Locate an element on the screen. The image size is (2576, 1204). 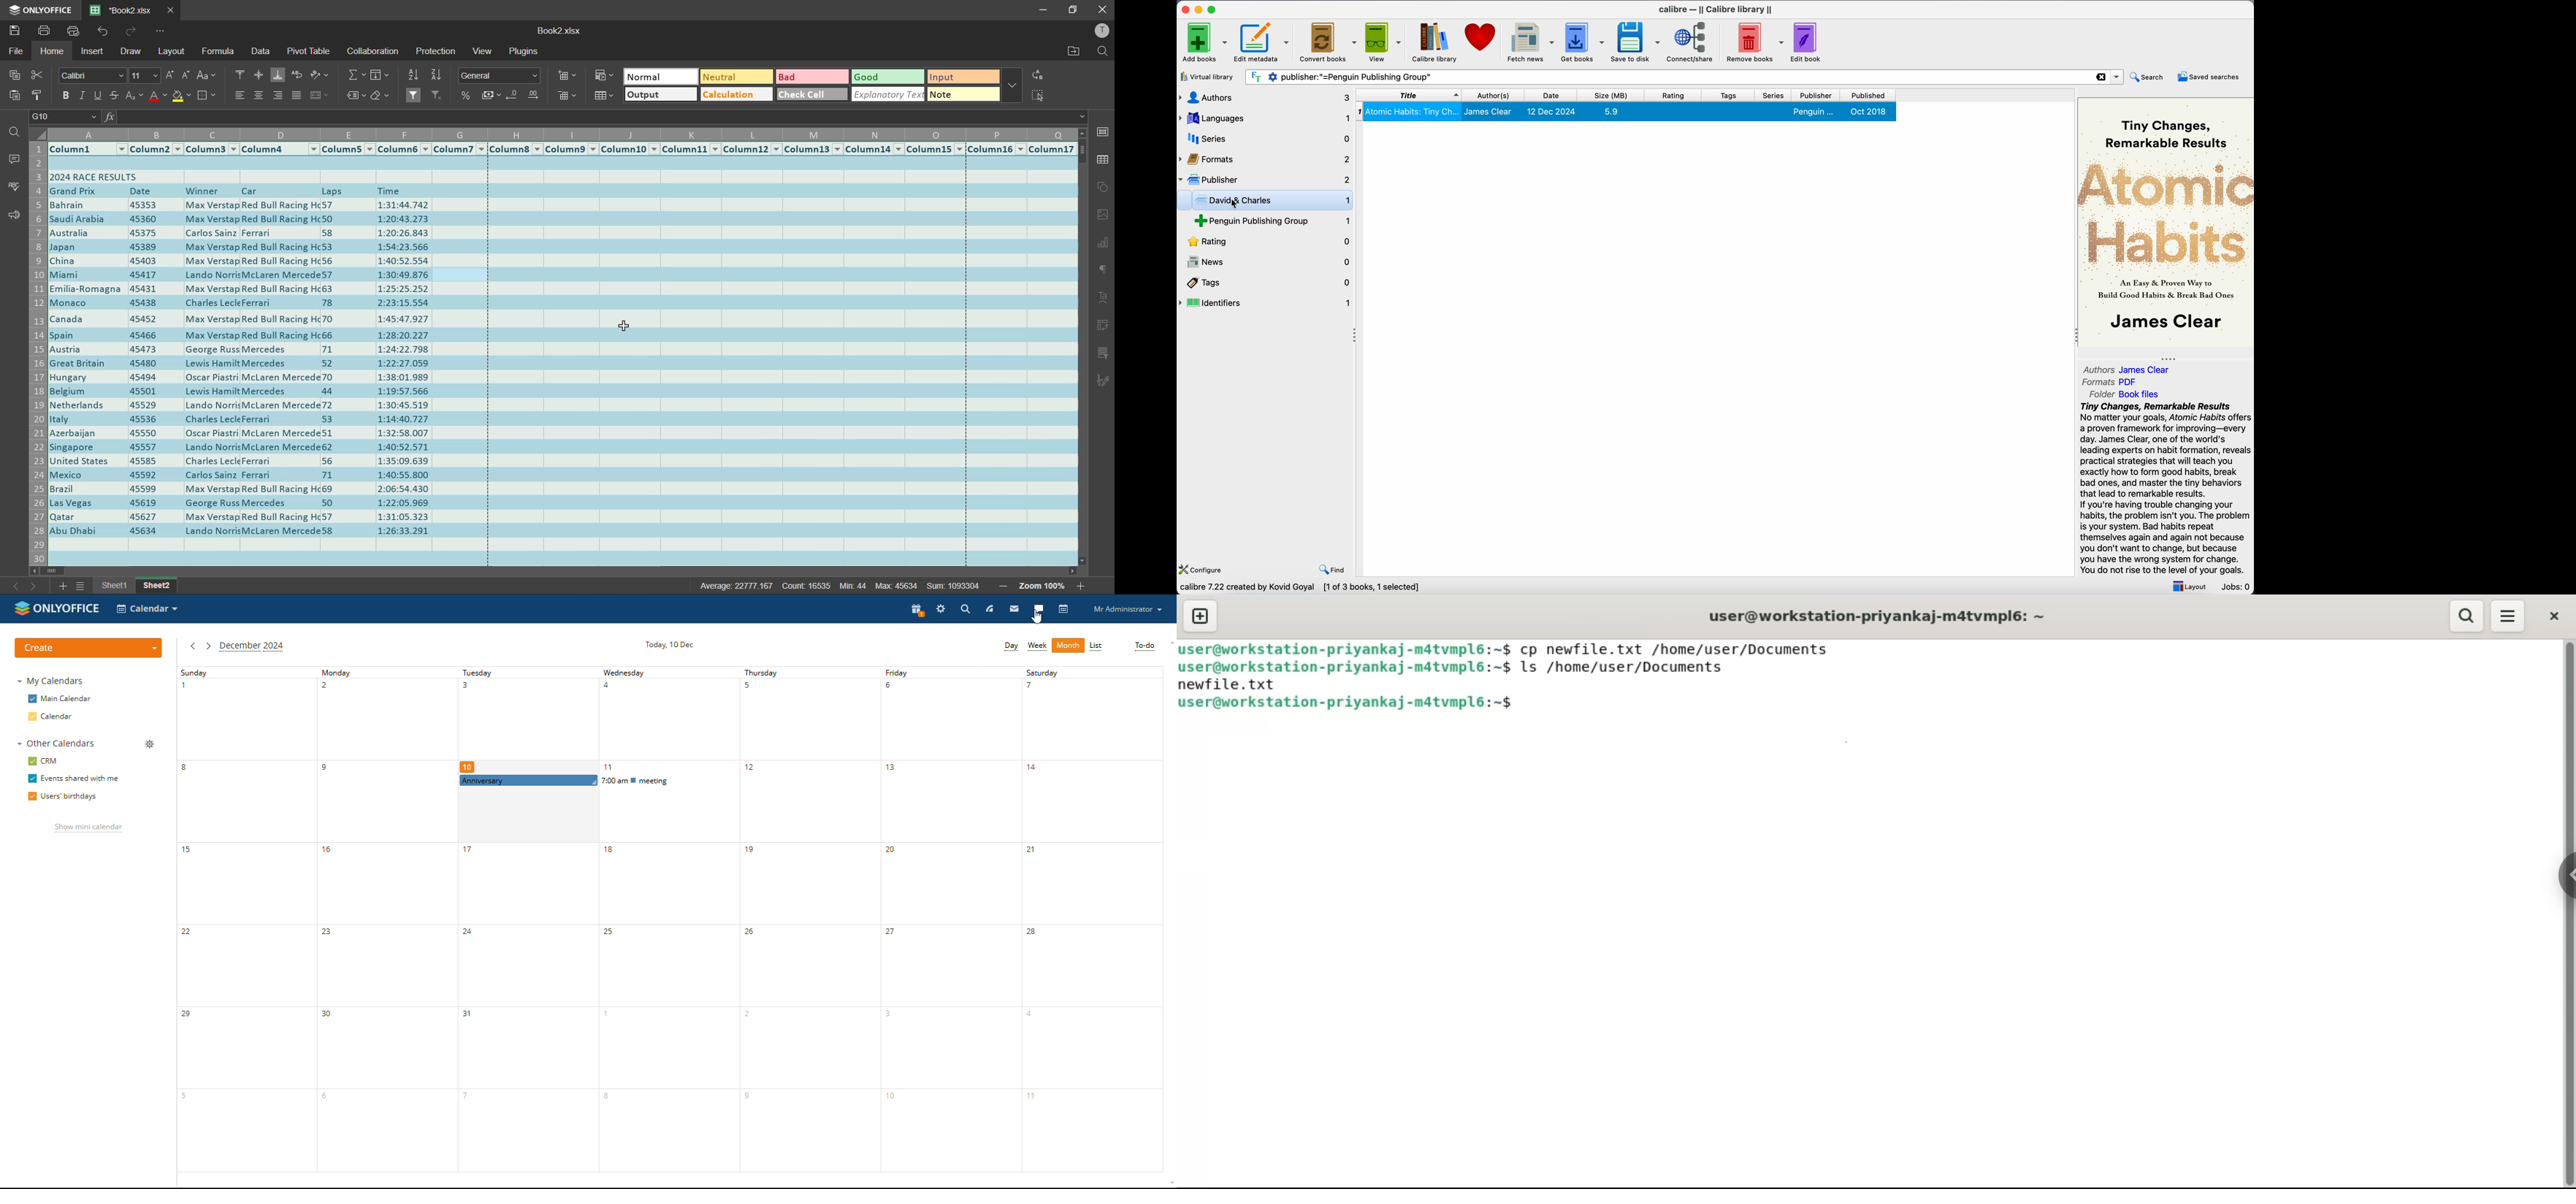
quick print is located at coordinates (76, 32).